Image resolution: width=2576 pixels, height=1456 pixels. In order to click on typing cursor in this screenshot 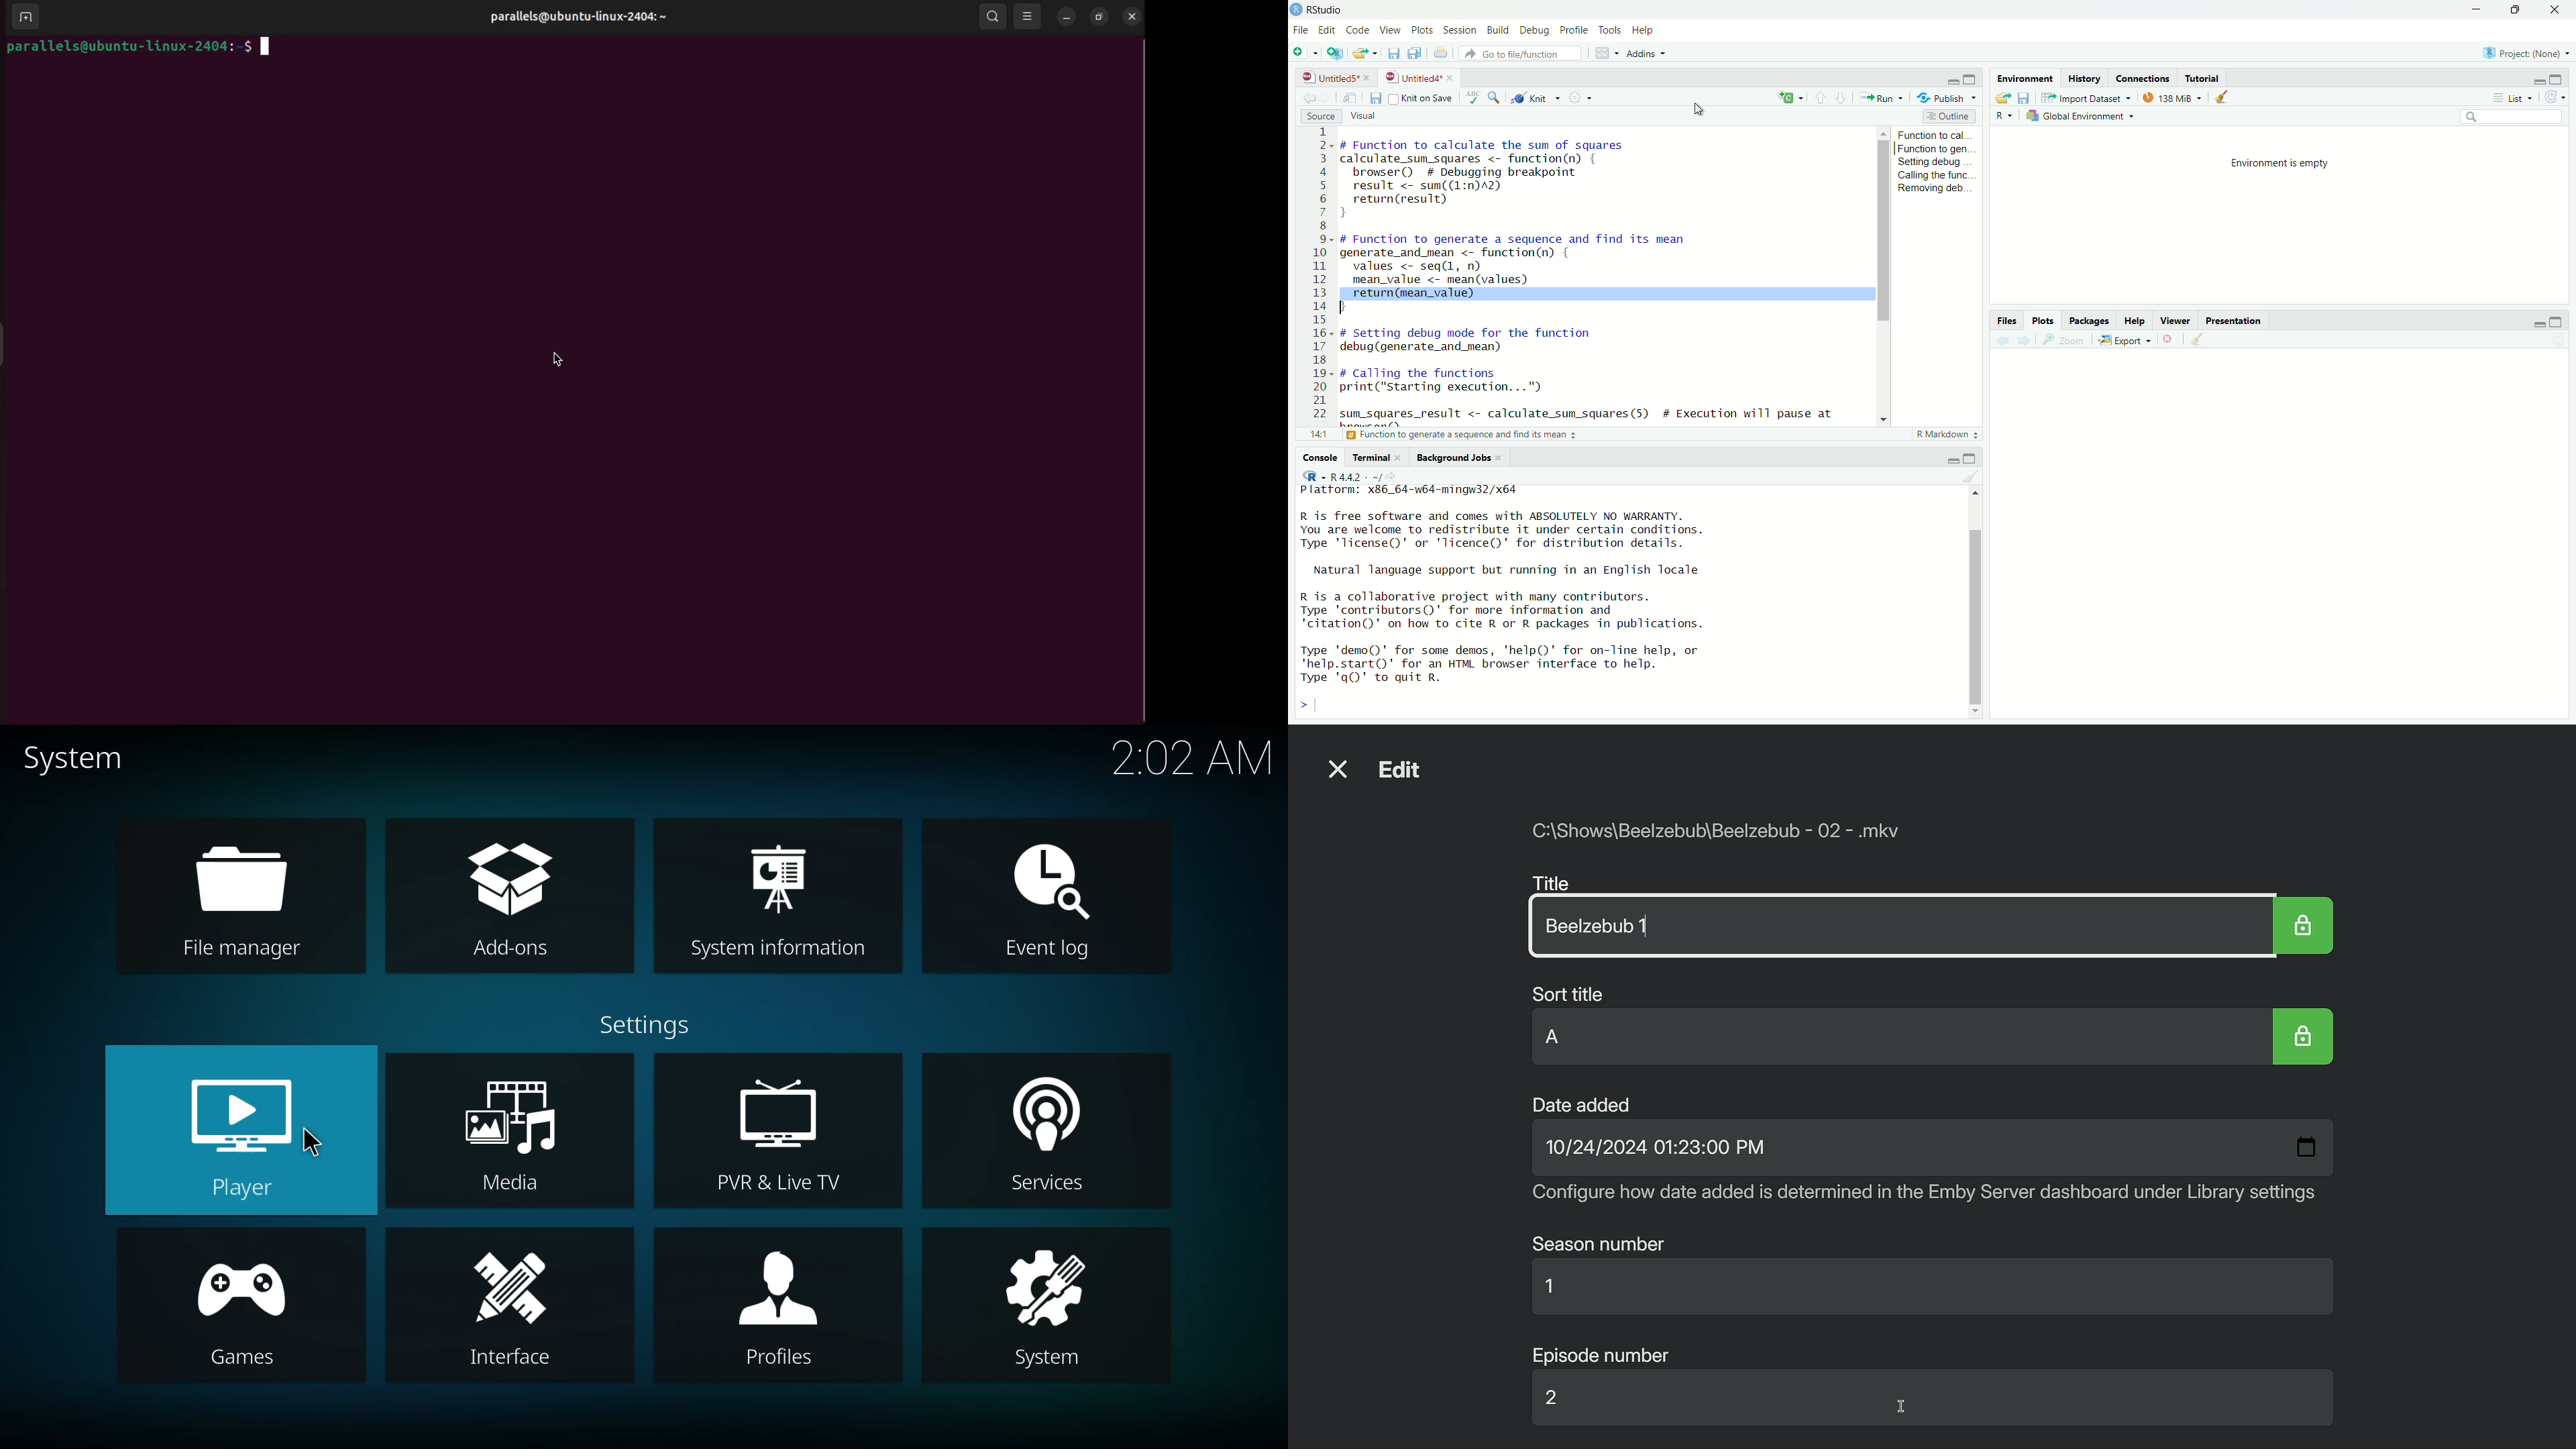, I will do `click(1322, 706)`.